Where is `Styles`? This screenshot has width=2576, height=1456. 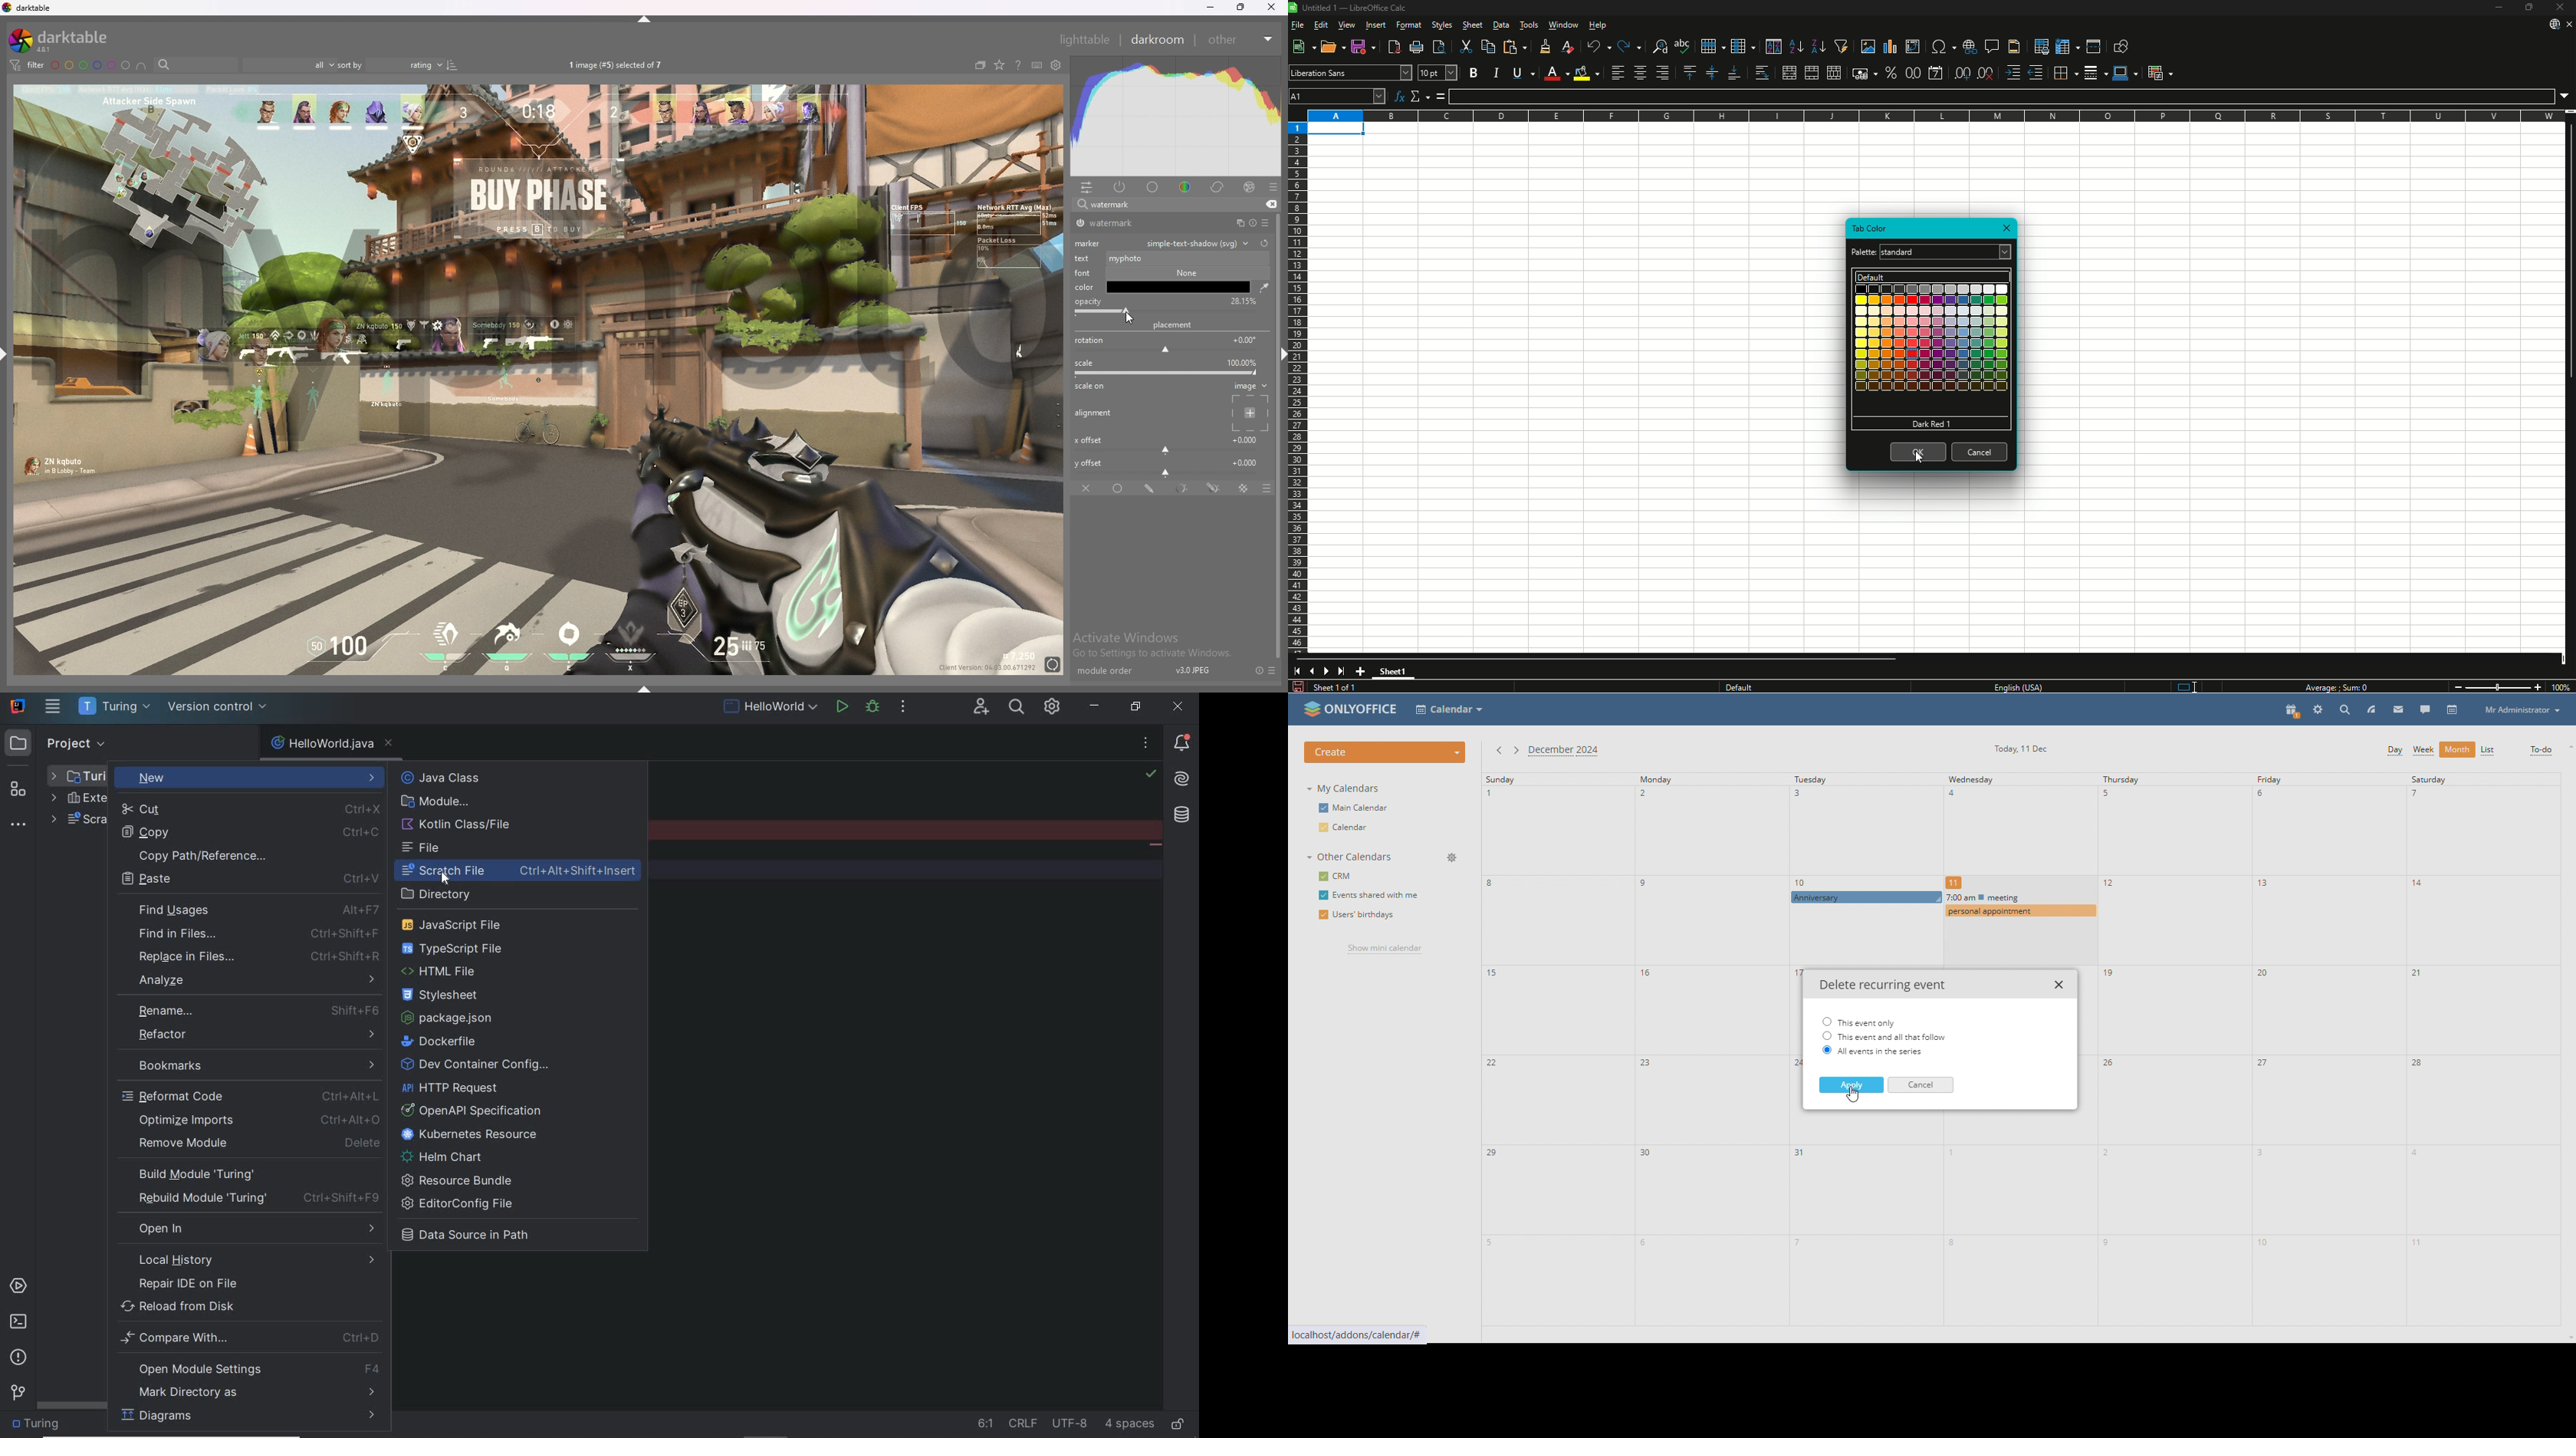 Styles is located at coordinates (1443, 24).